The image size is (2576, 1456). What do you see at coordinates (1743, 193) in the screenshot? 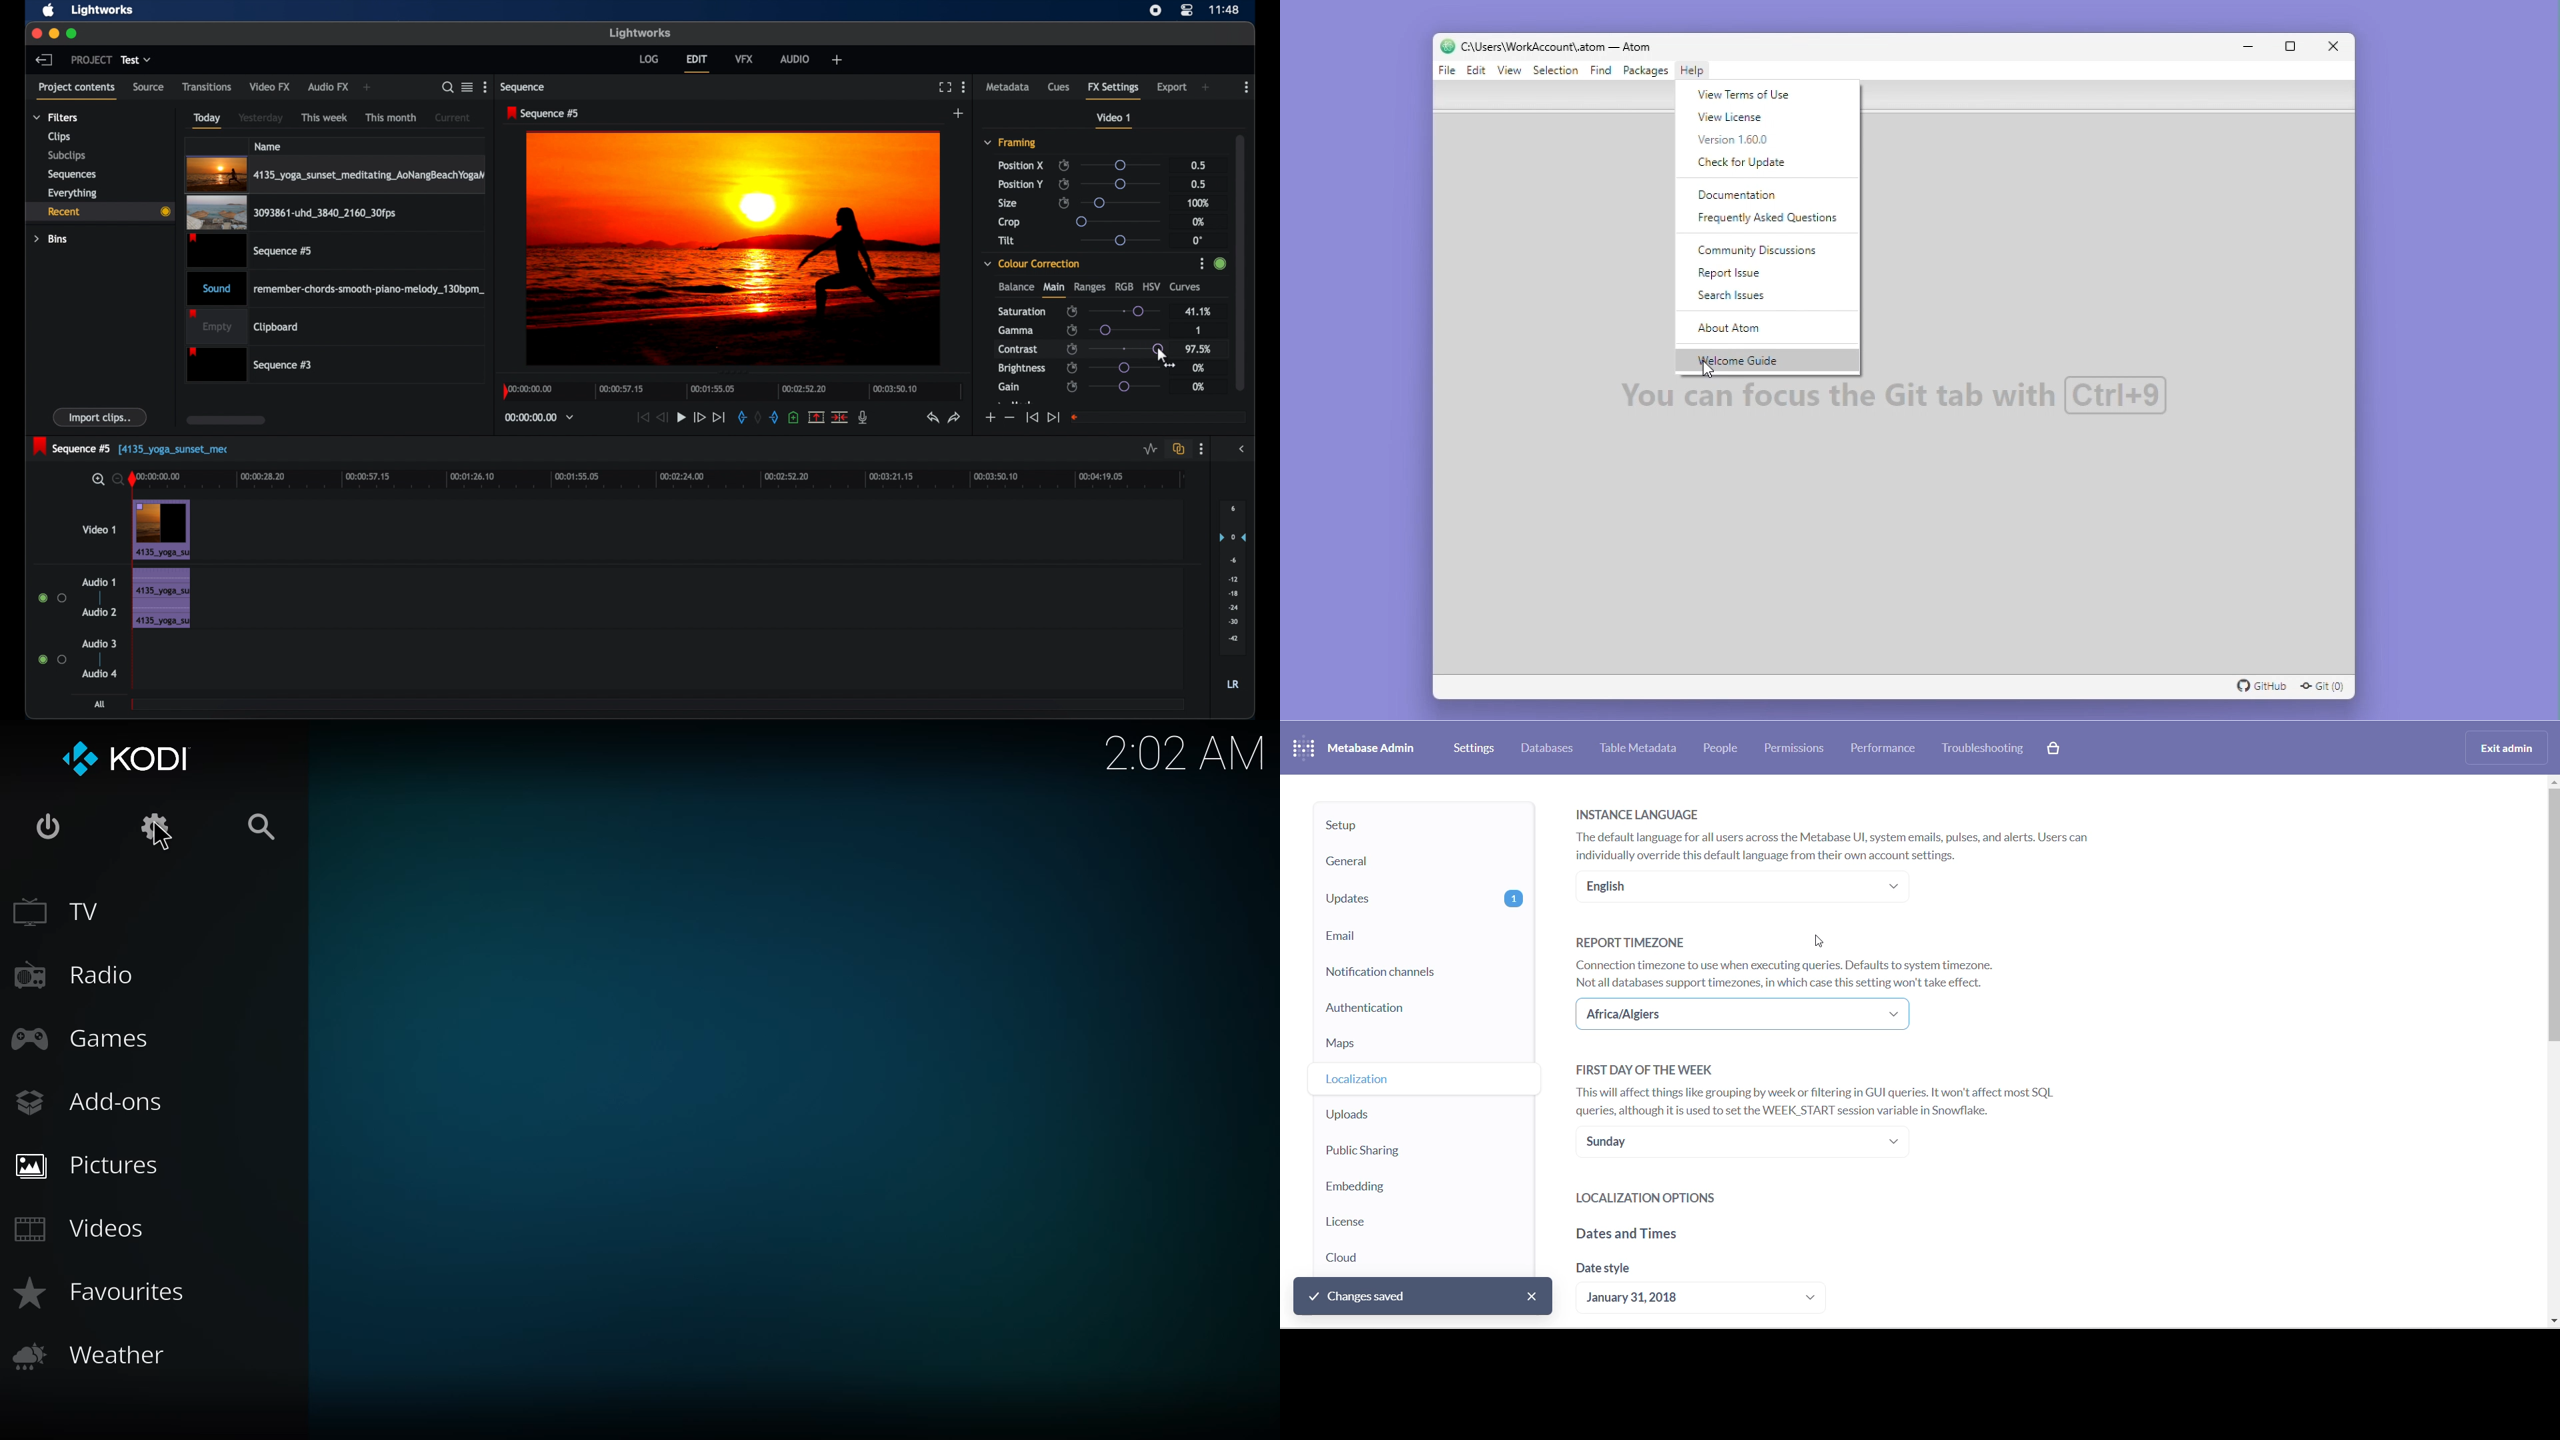
I see `Documentation` at bounding box center [1743, 193].